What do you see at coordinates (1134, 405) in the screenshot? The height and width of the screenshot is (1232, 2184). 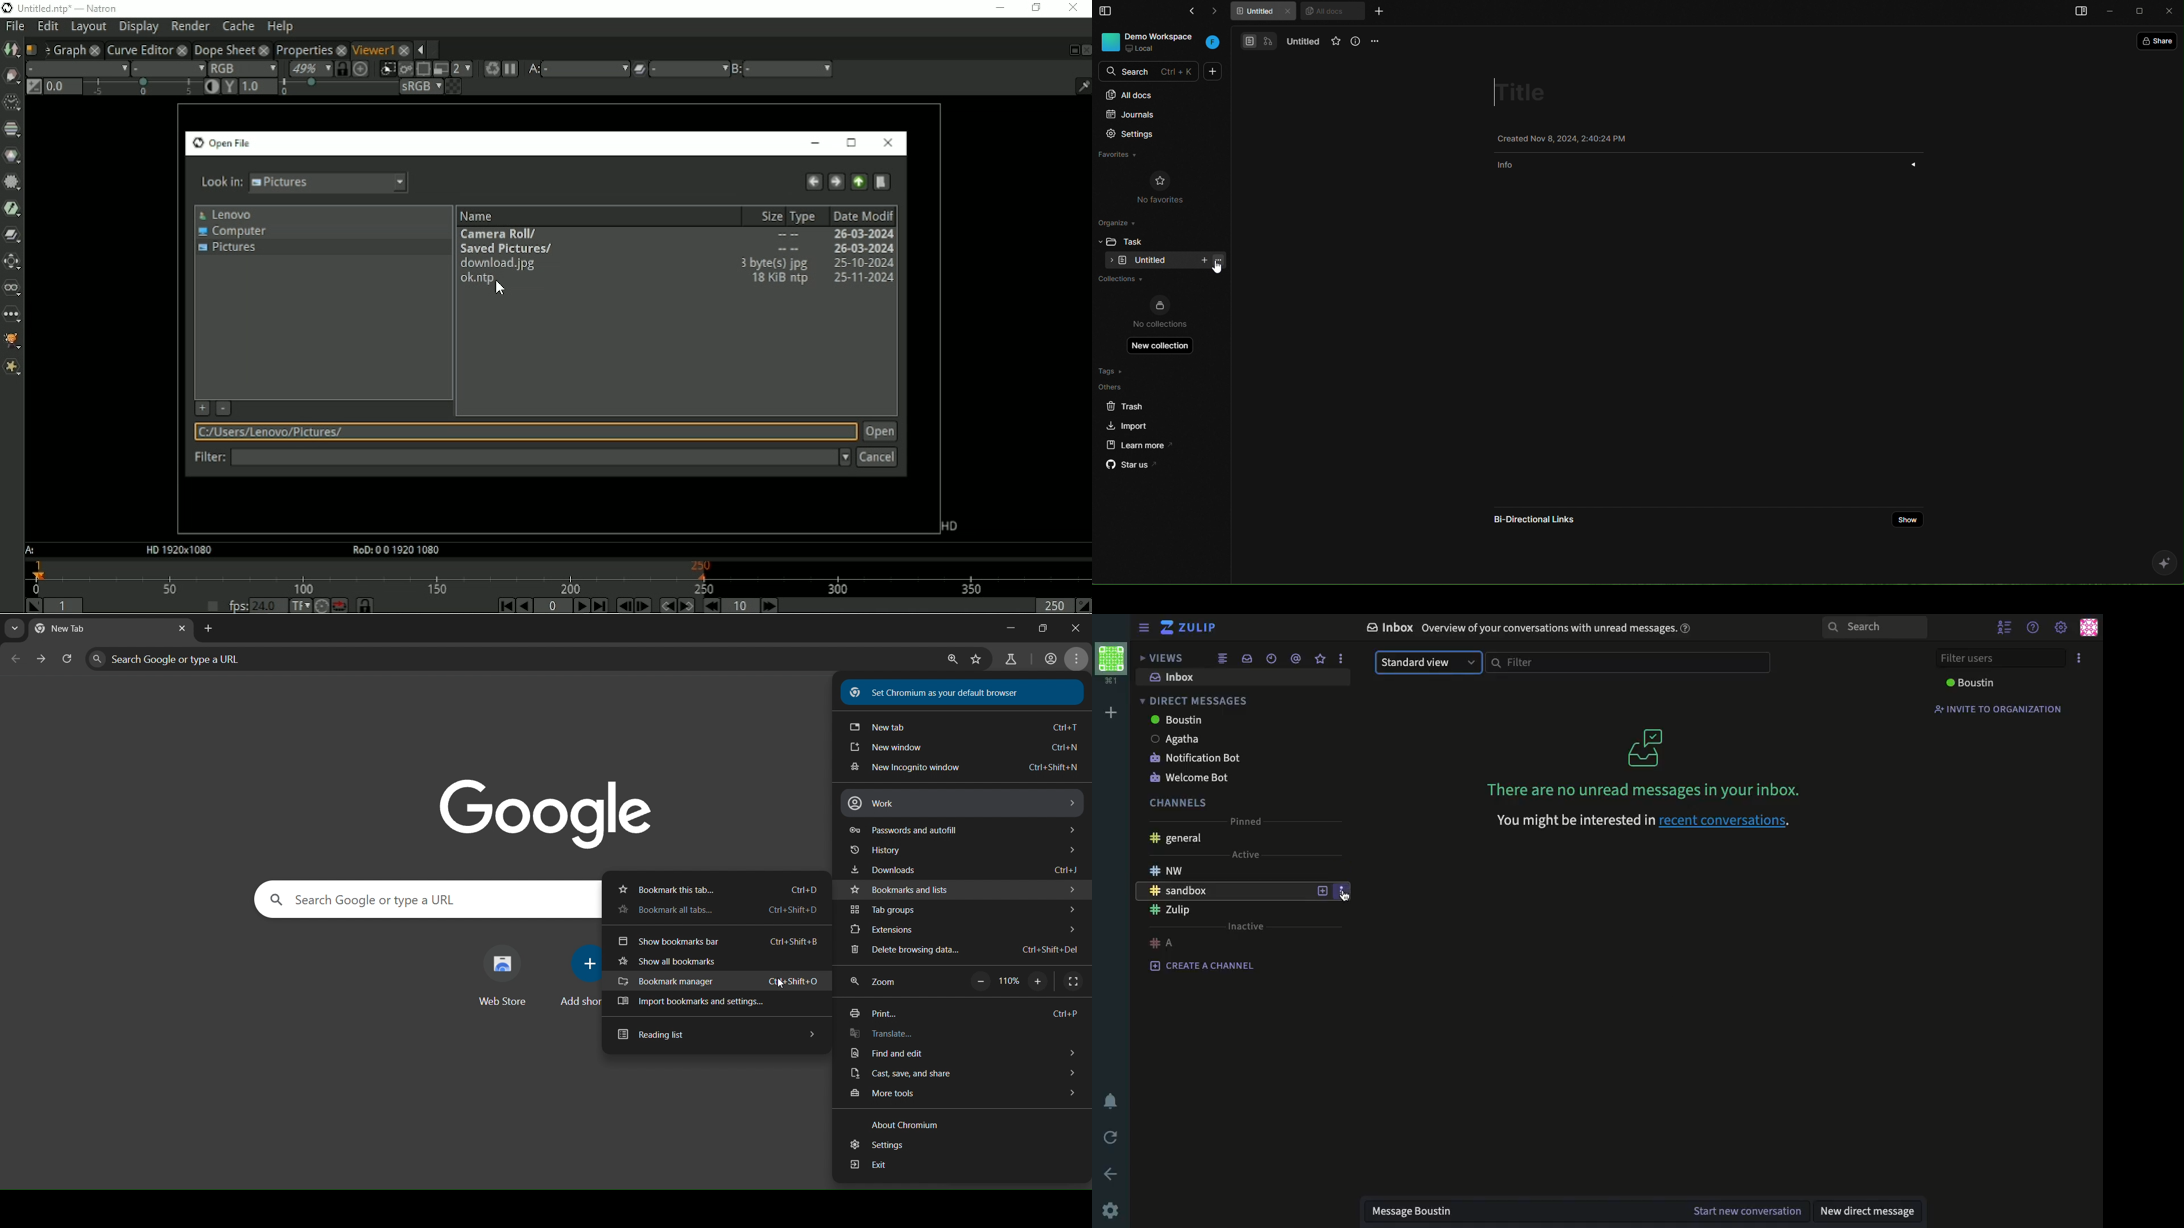 I see `trash` at bounding box center [1134, 405].